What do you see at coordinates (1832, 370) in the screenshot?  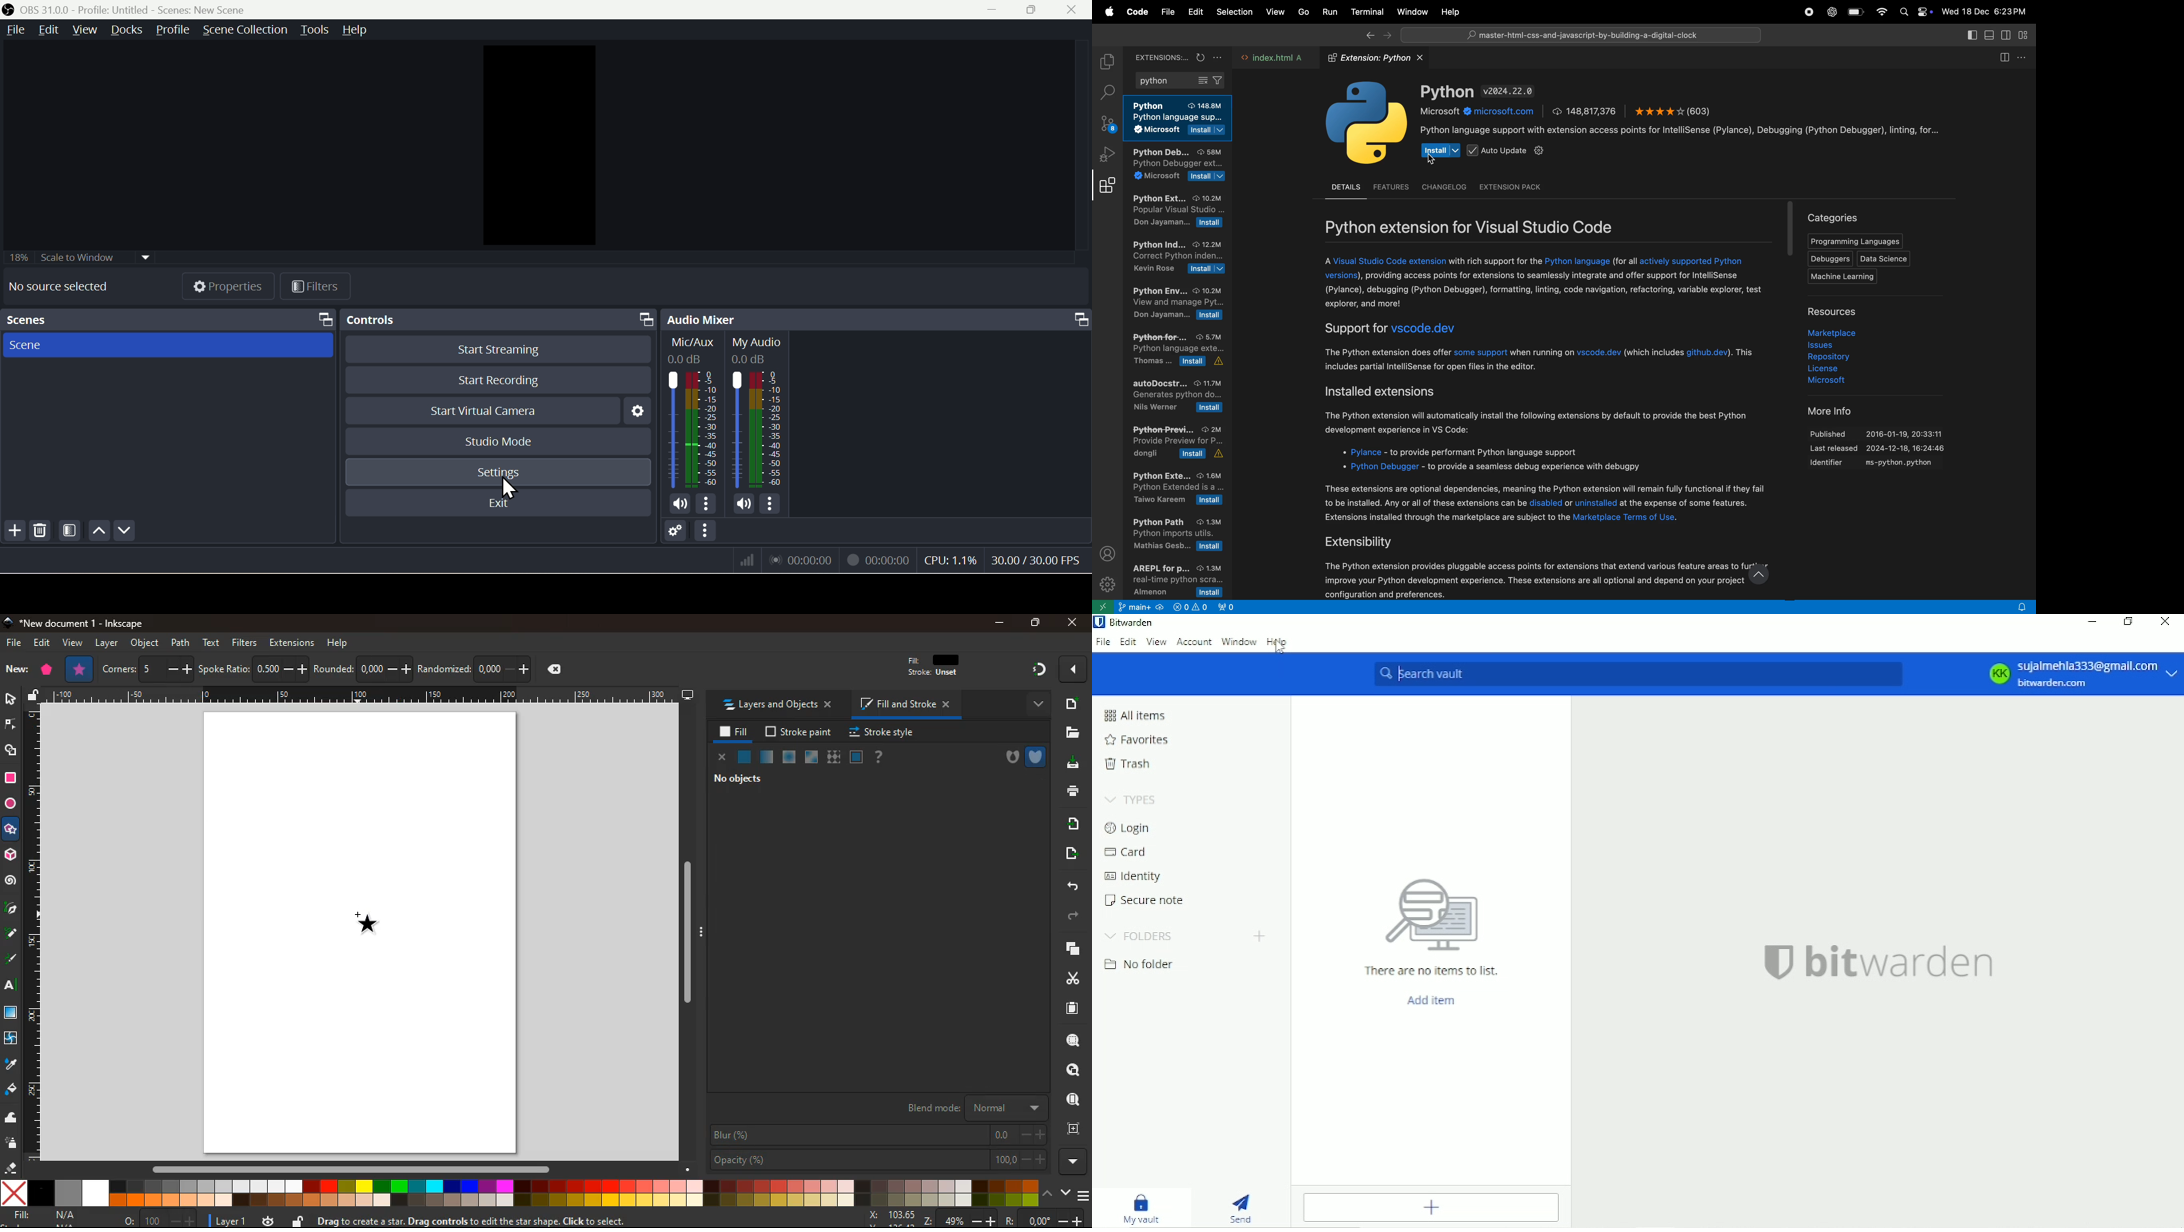 I see `liscence` at bounding box center [1832, 370].